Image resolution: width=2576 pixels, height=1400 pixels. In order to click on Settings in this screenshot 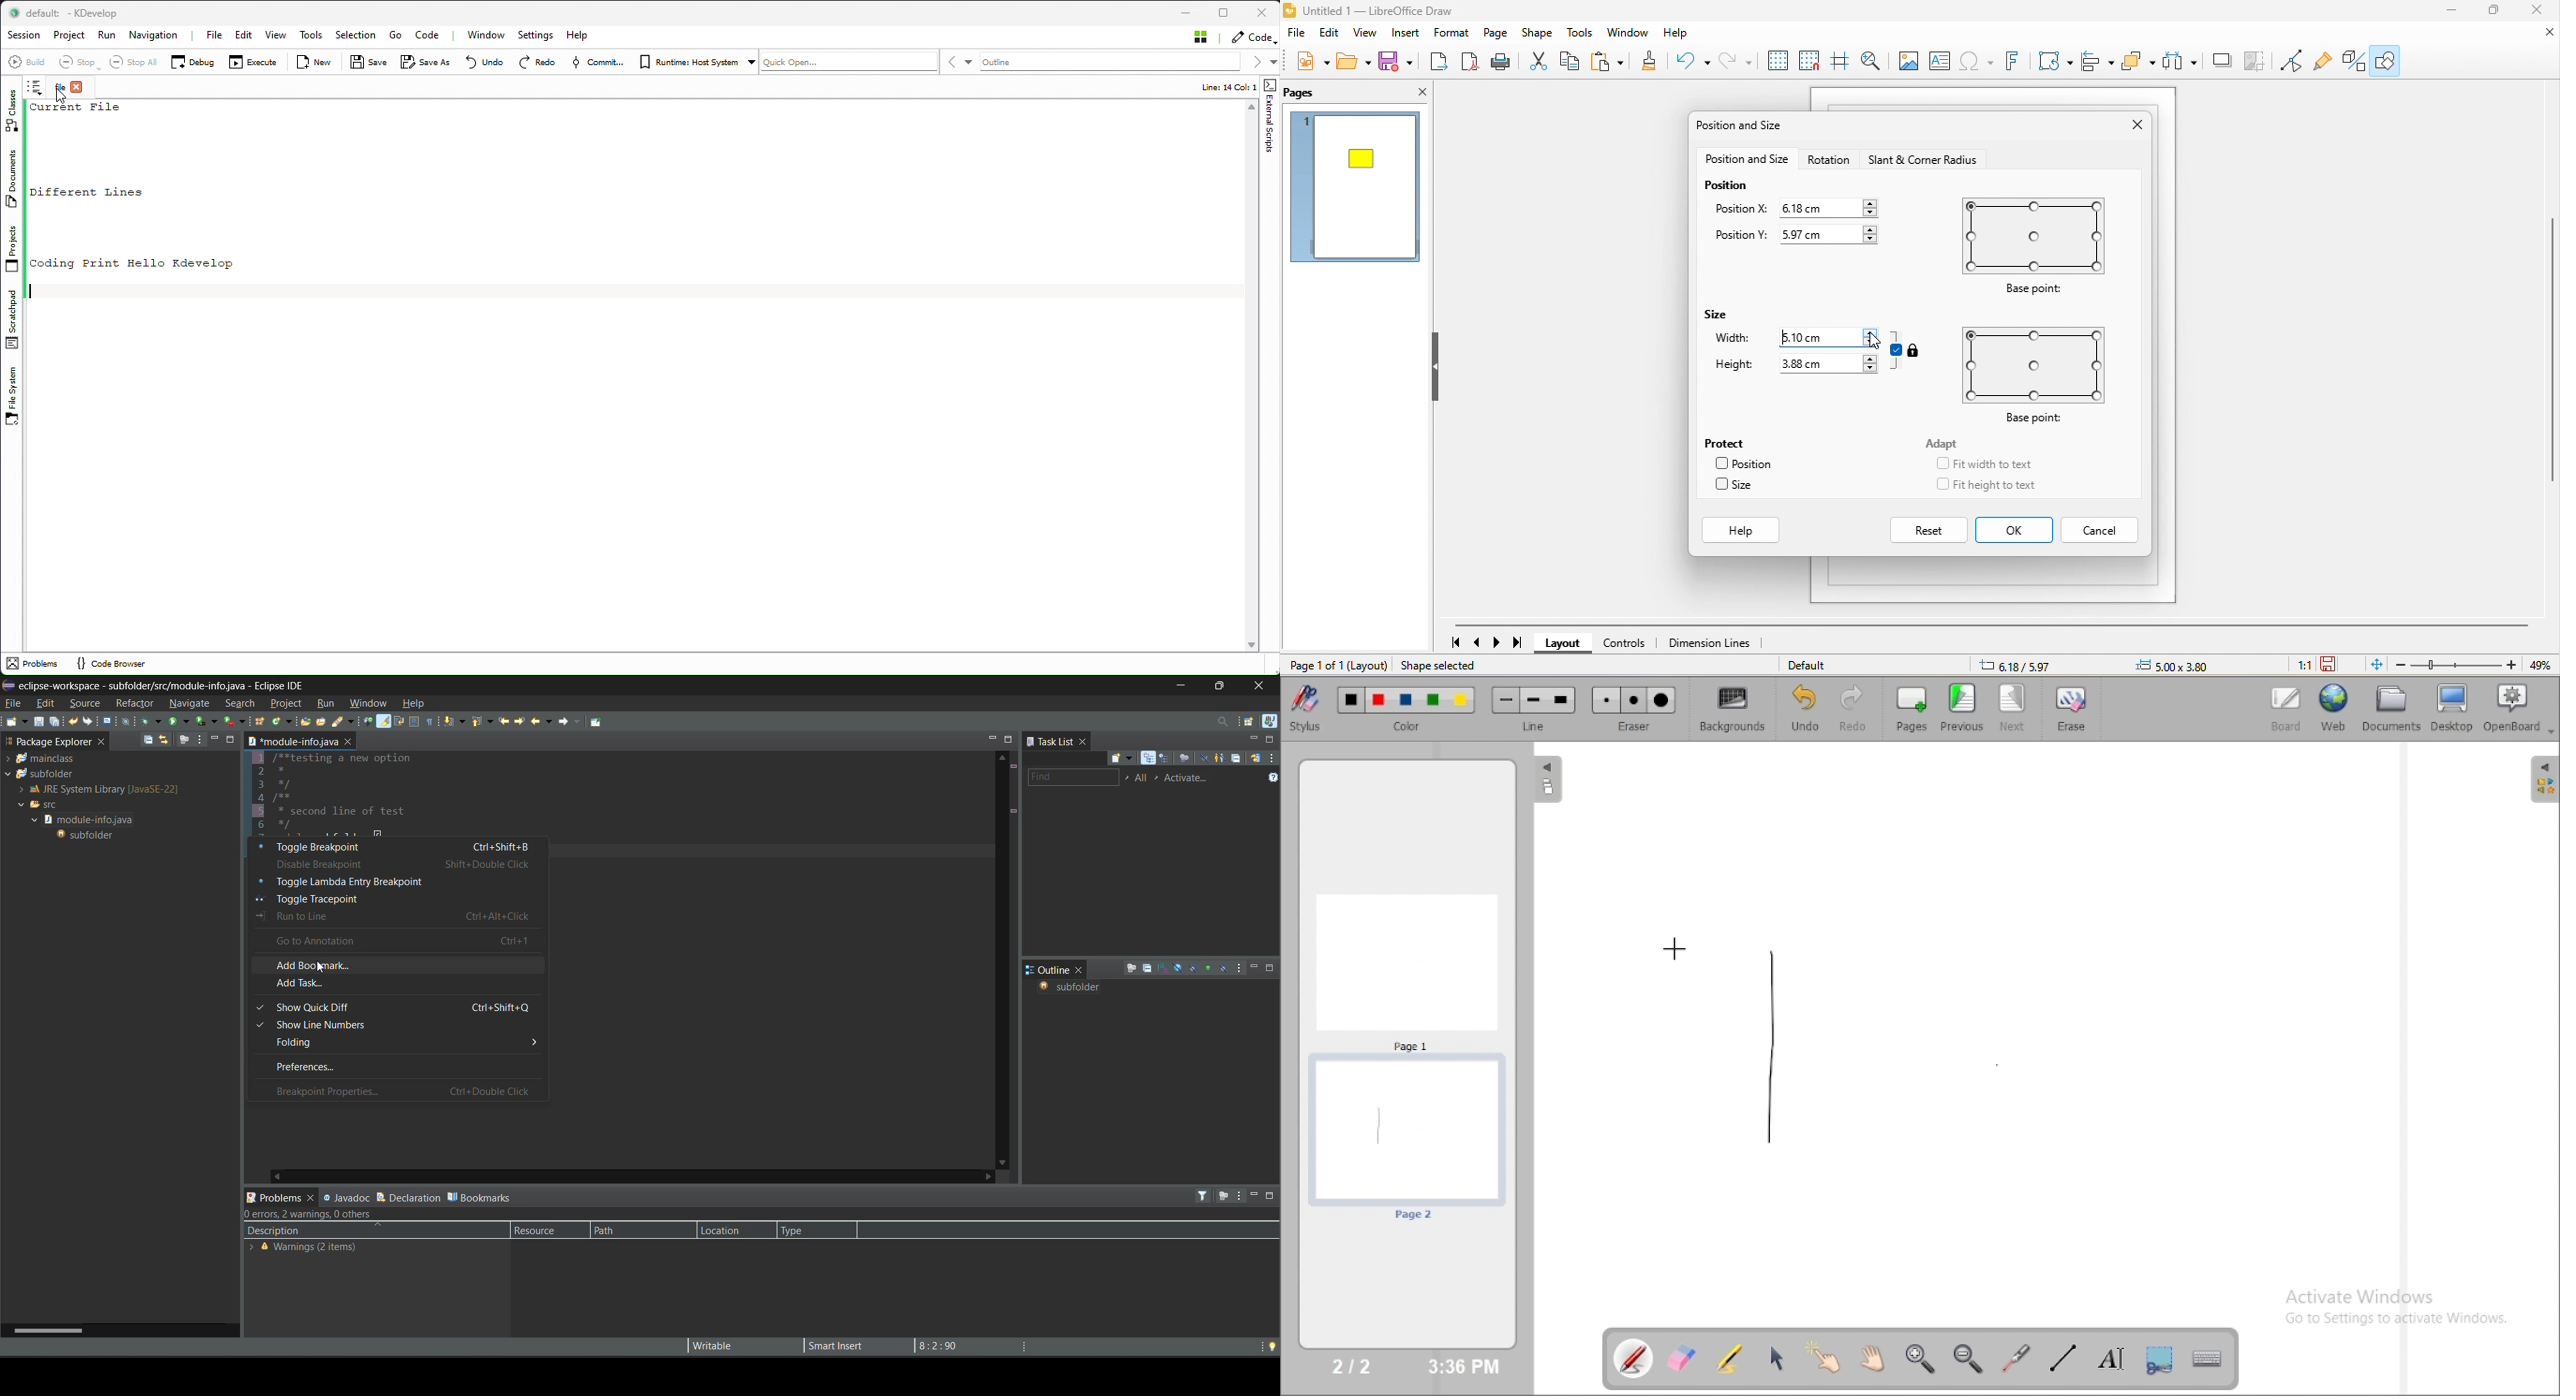, I will do `click(540, 37)`.